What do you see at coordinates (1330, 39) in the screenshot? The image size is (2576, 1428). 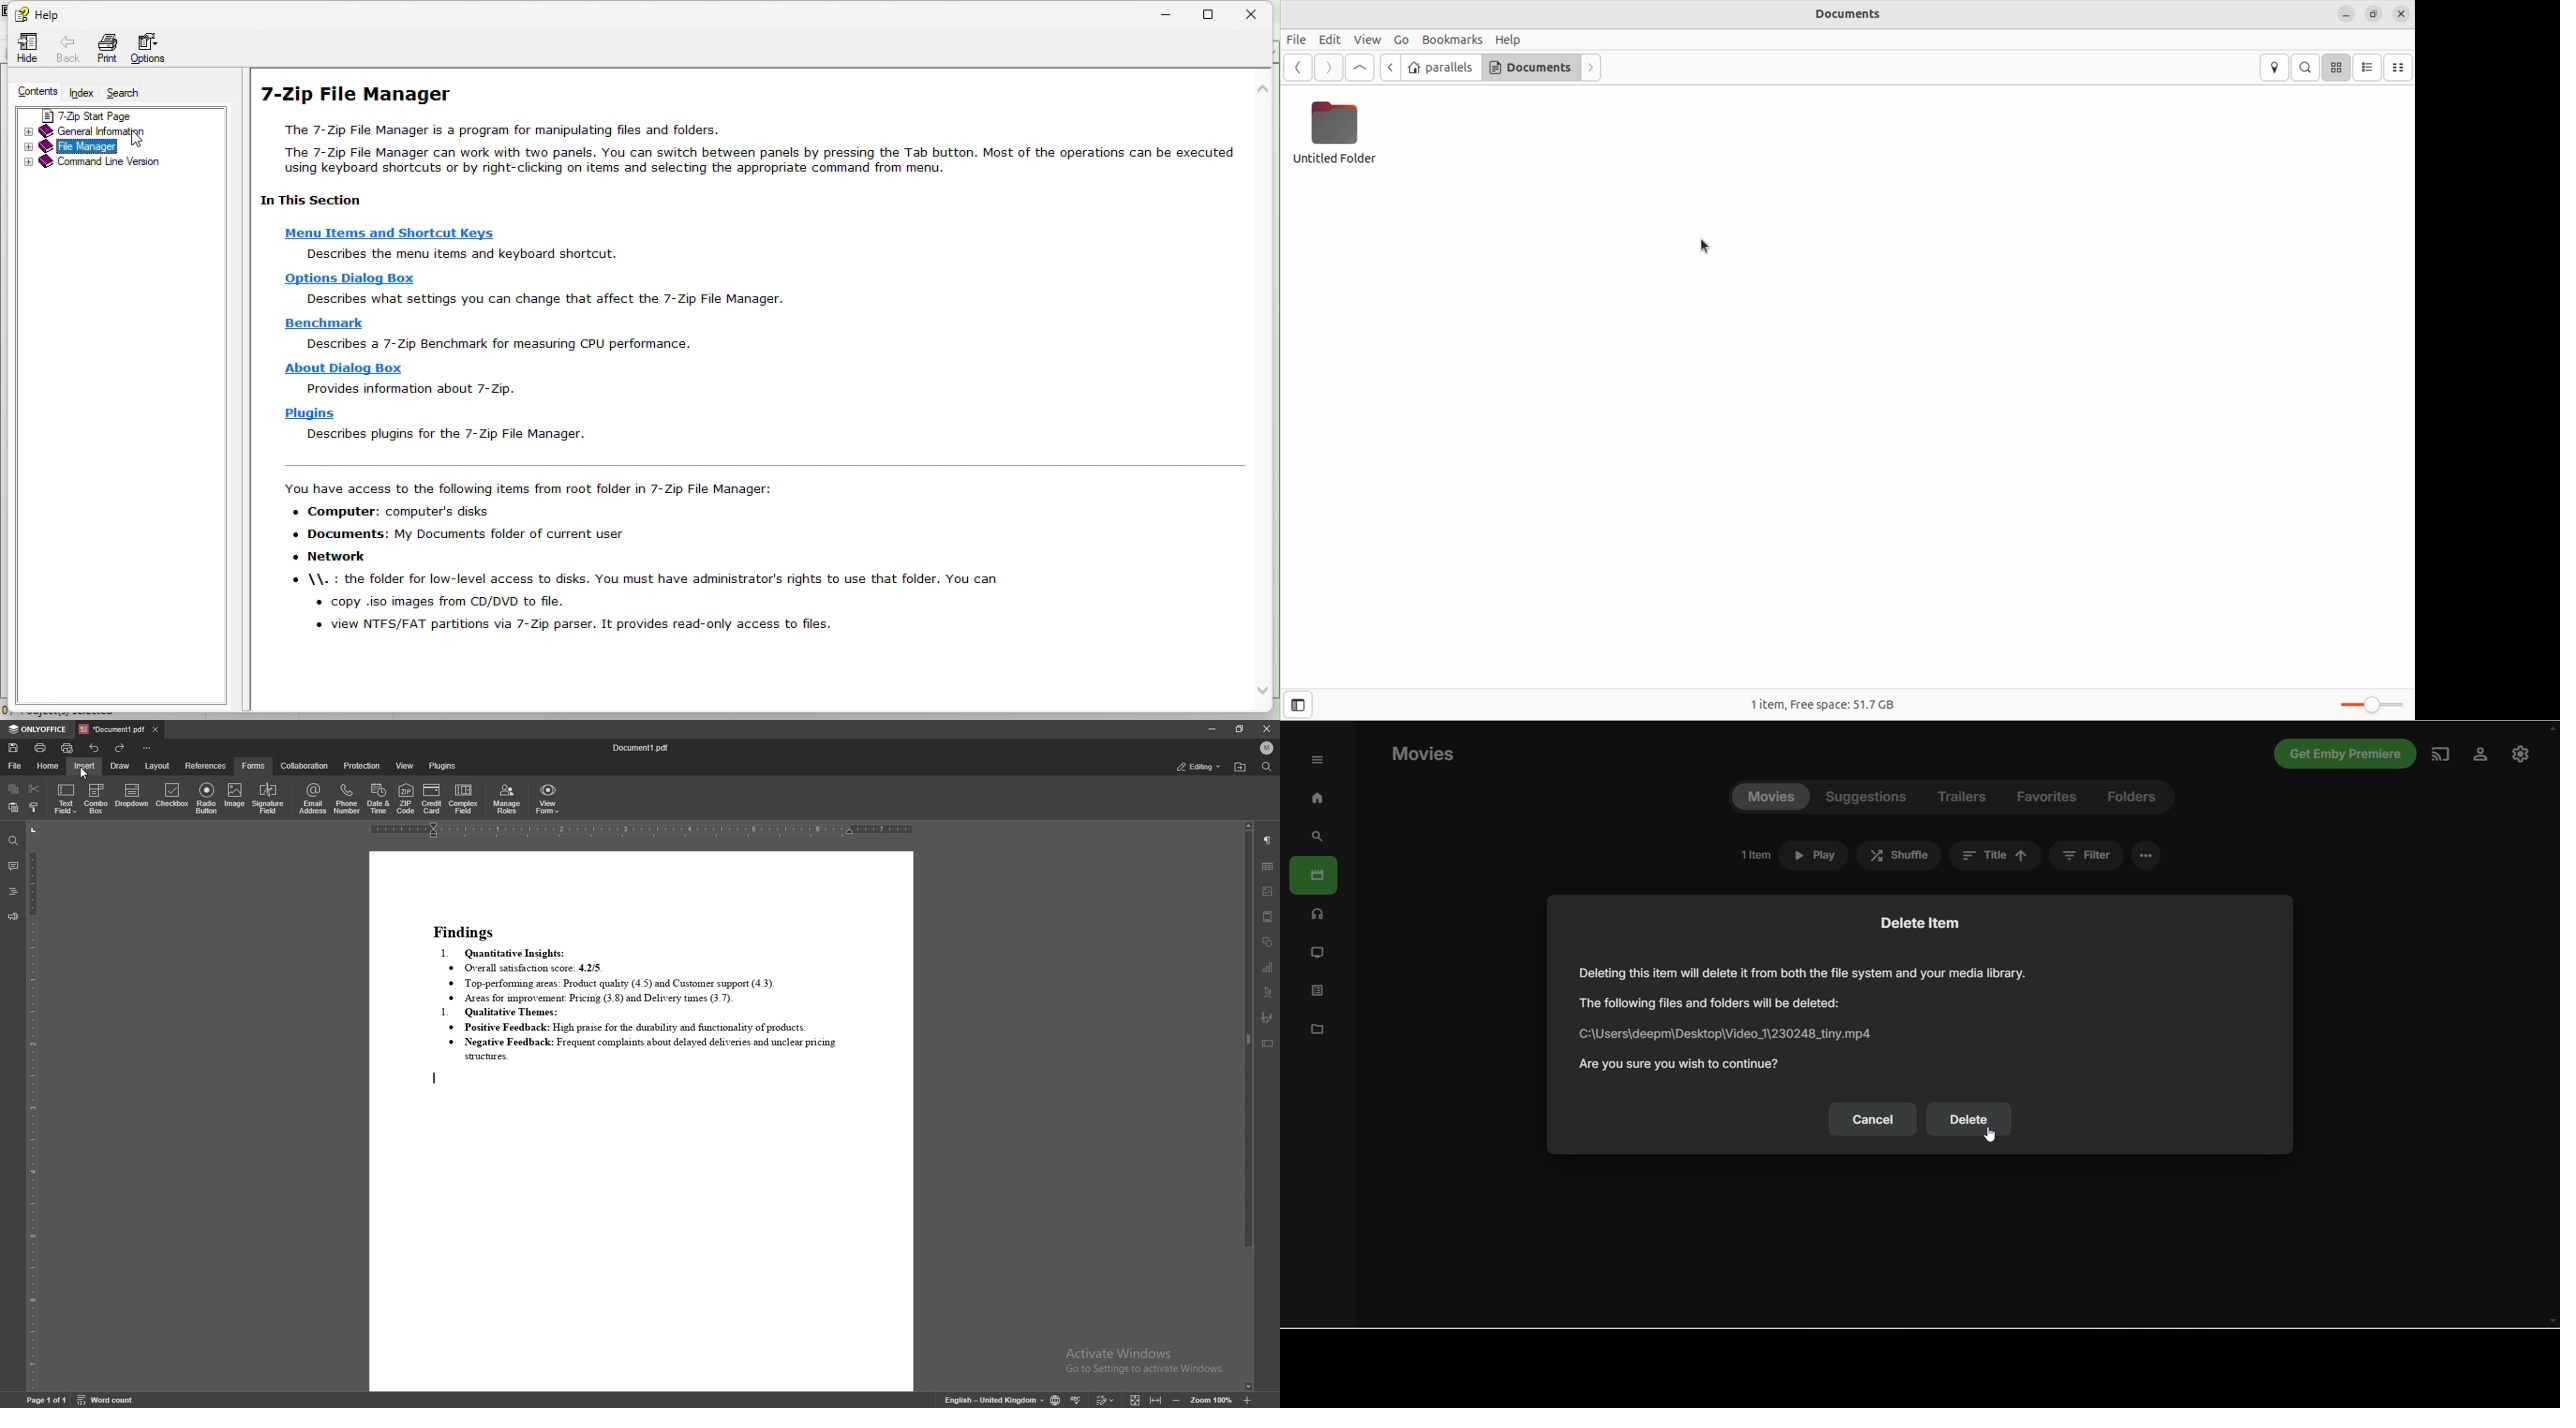 I see `Edit` at bounding box center [1330, 39].